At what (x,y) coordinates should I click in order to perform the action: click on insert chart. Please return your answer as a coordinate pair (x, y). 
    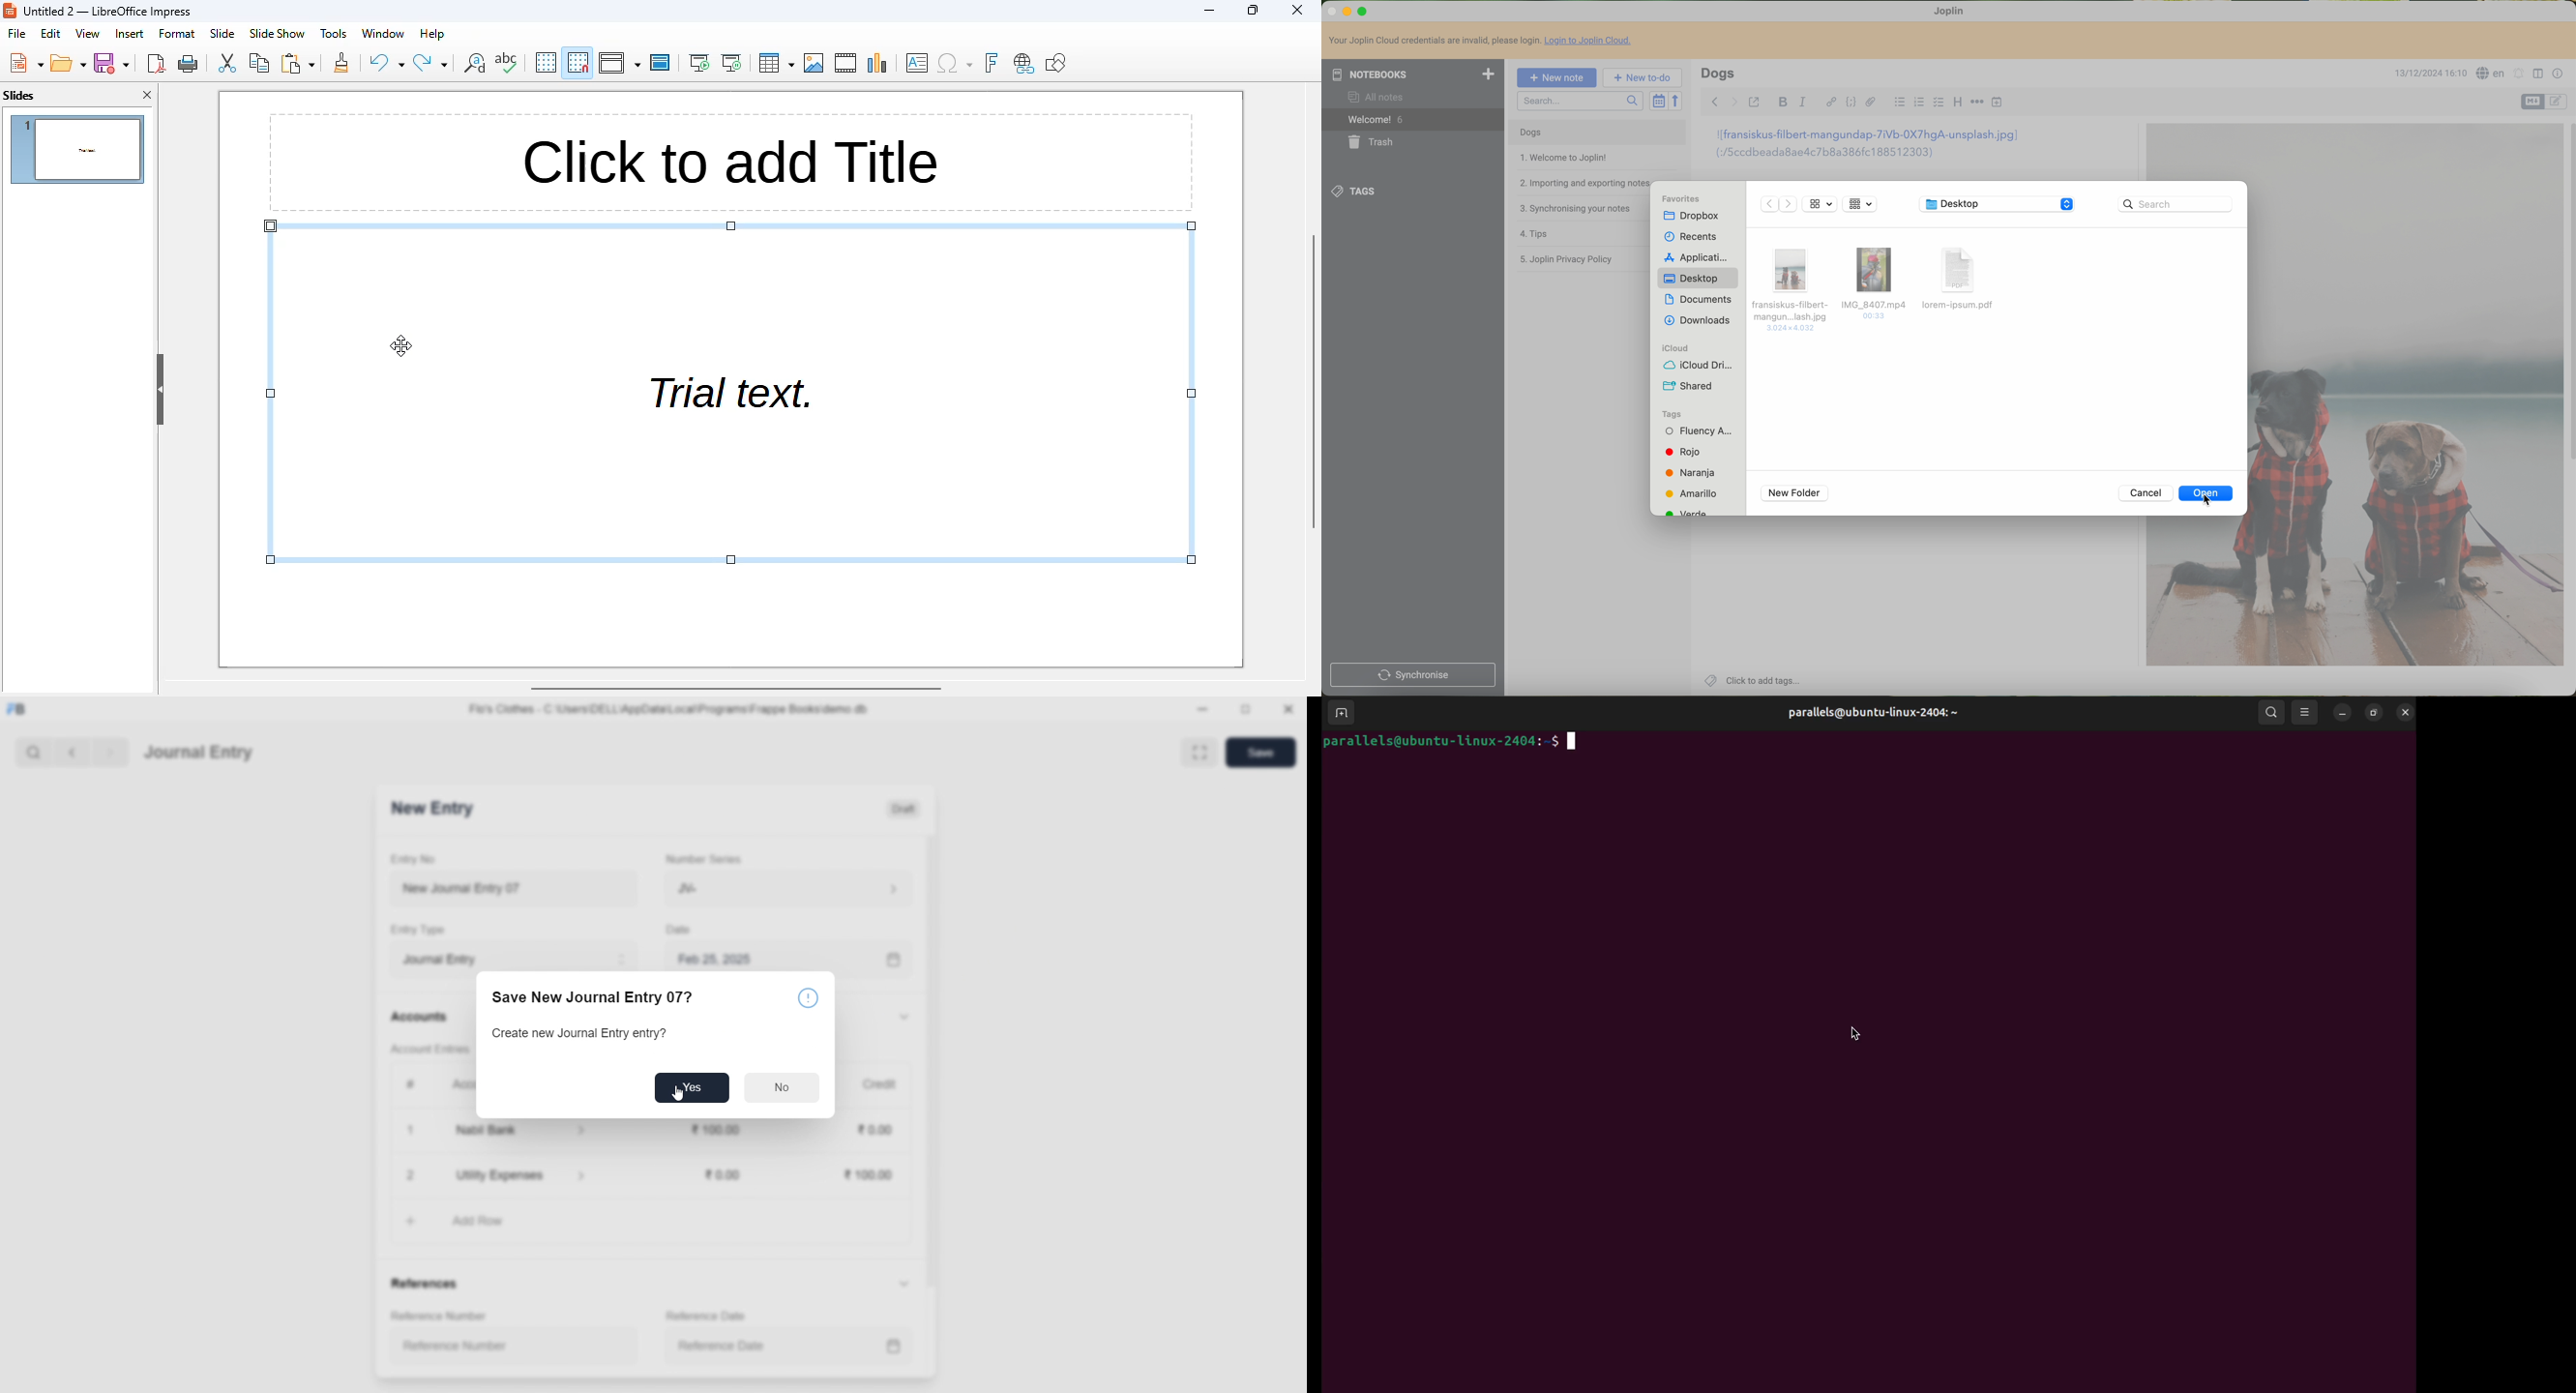
    Looking at the image, I should click on (878, 63).